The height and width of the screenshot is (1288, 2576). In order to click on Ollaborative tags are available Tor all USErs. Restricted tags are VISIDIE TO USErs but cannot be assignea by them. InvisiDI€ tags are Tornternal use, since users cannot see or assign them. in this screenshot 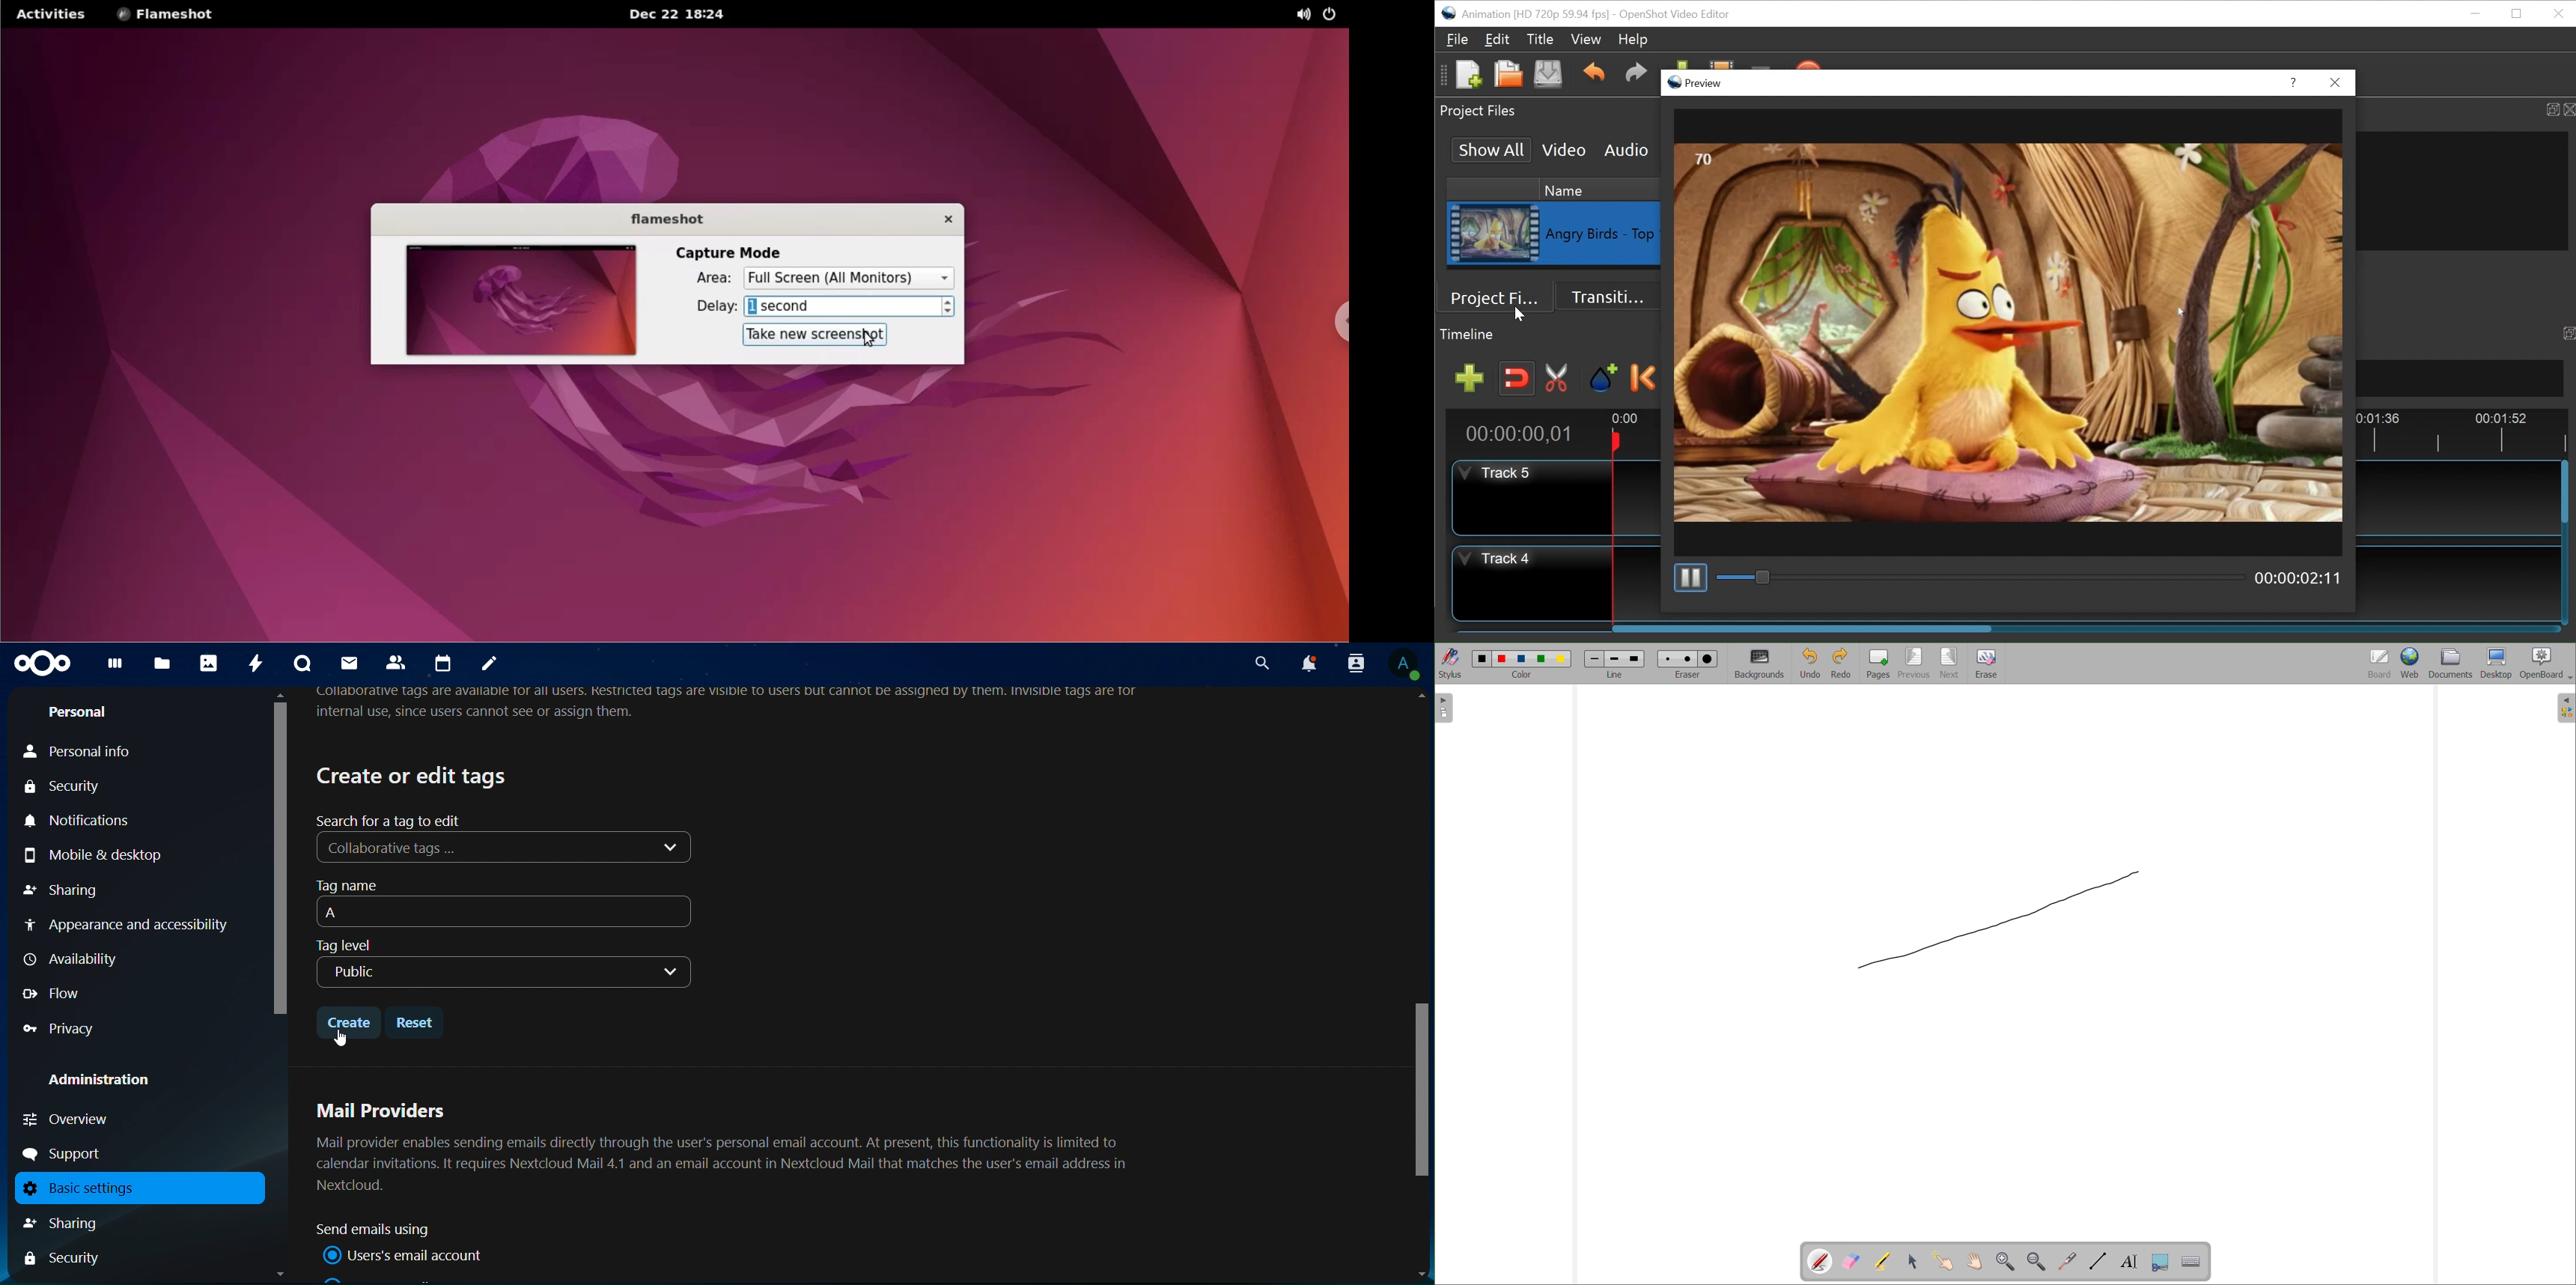, I will do `click(734, 705)`.